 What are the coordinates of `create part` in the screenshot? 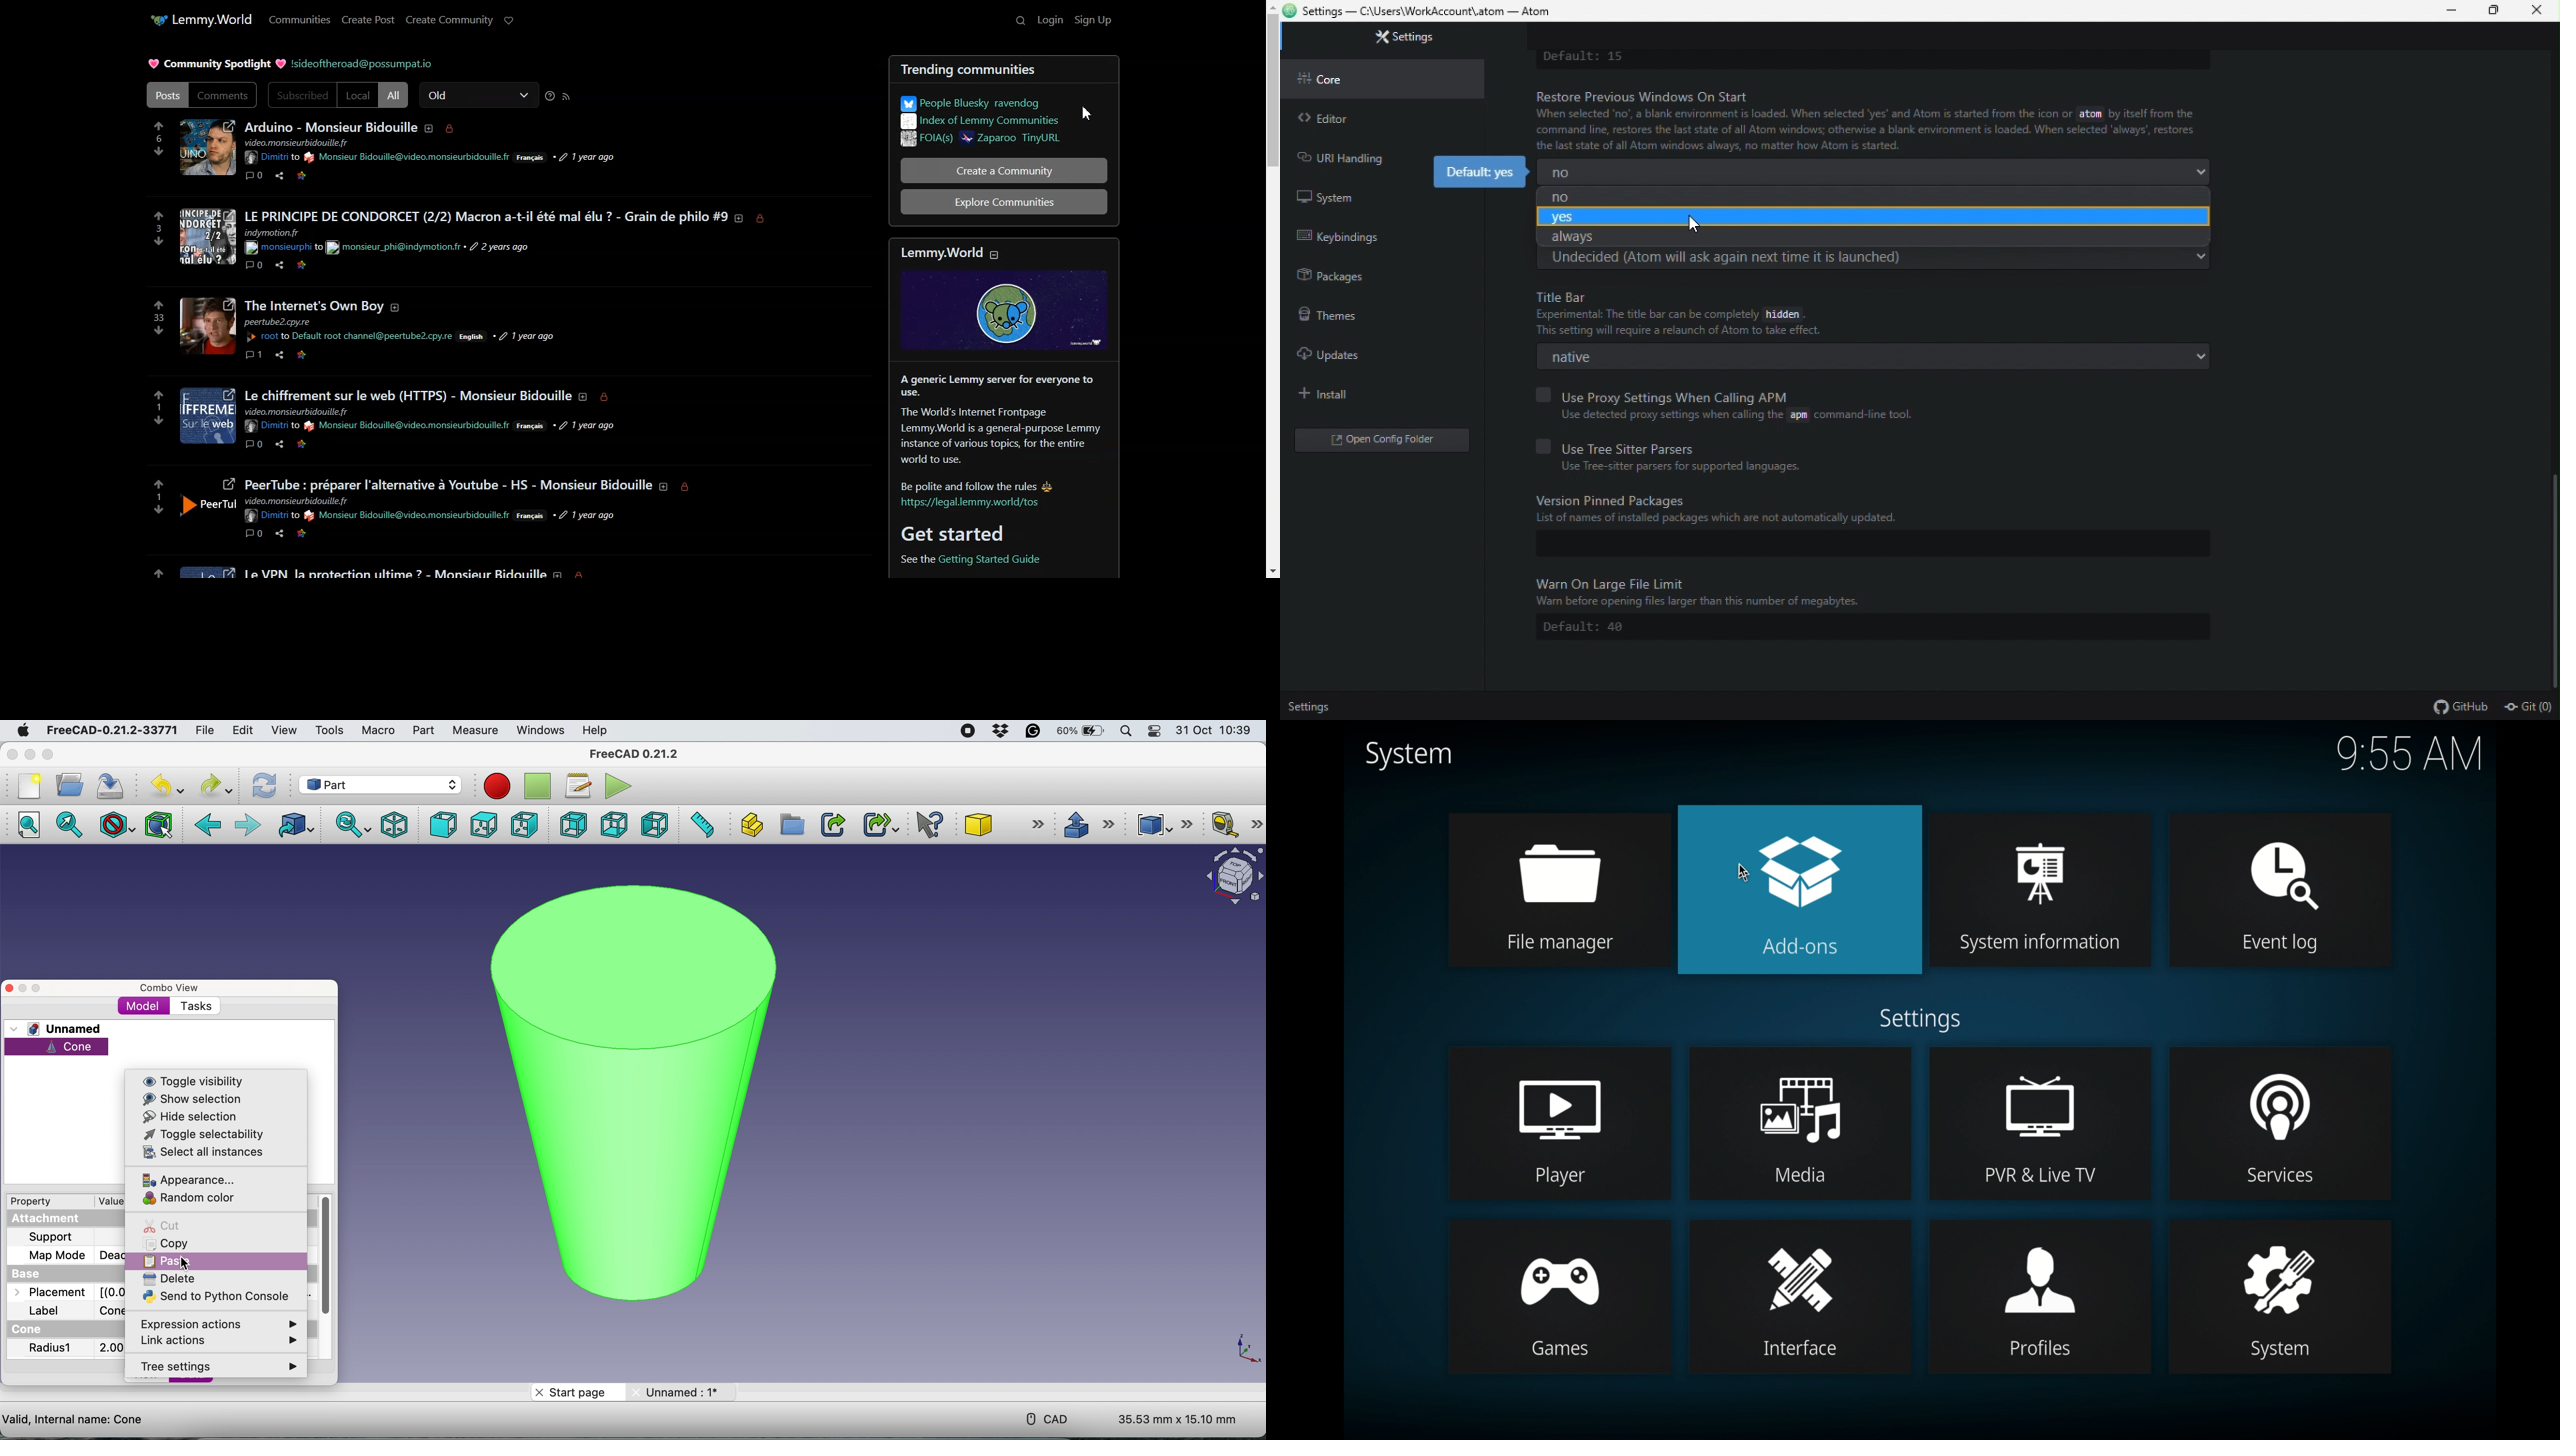 It's located at (752, 823).